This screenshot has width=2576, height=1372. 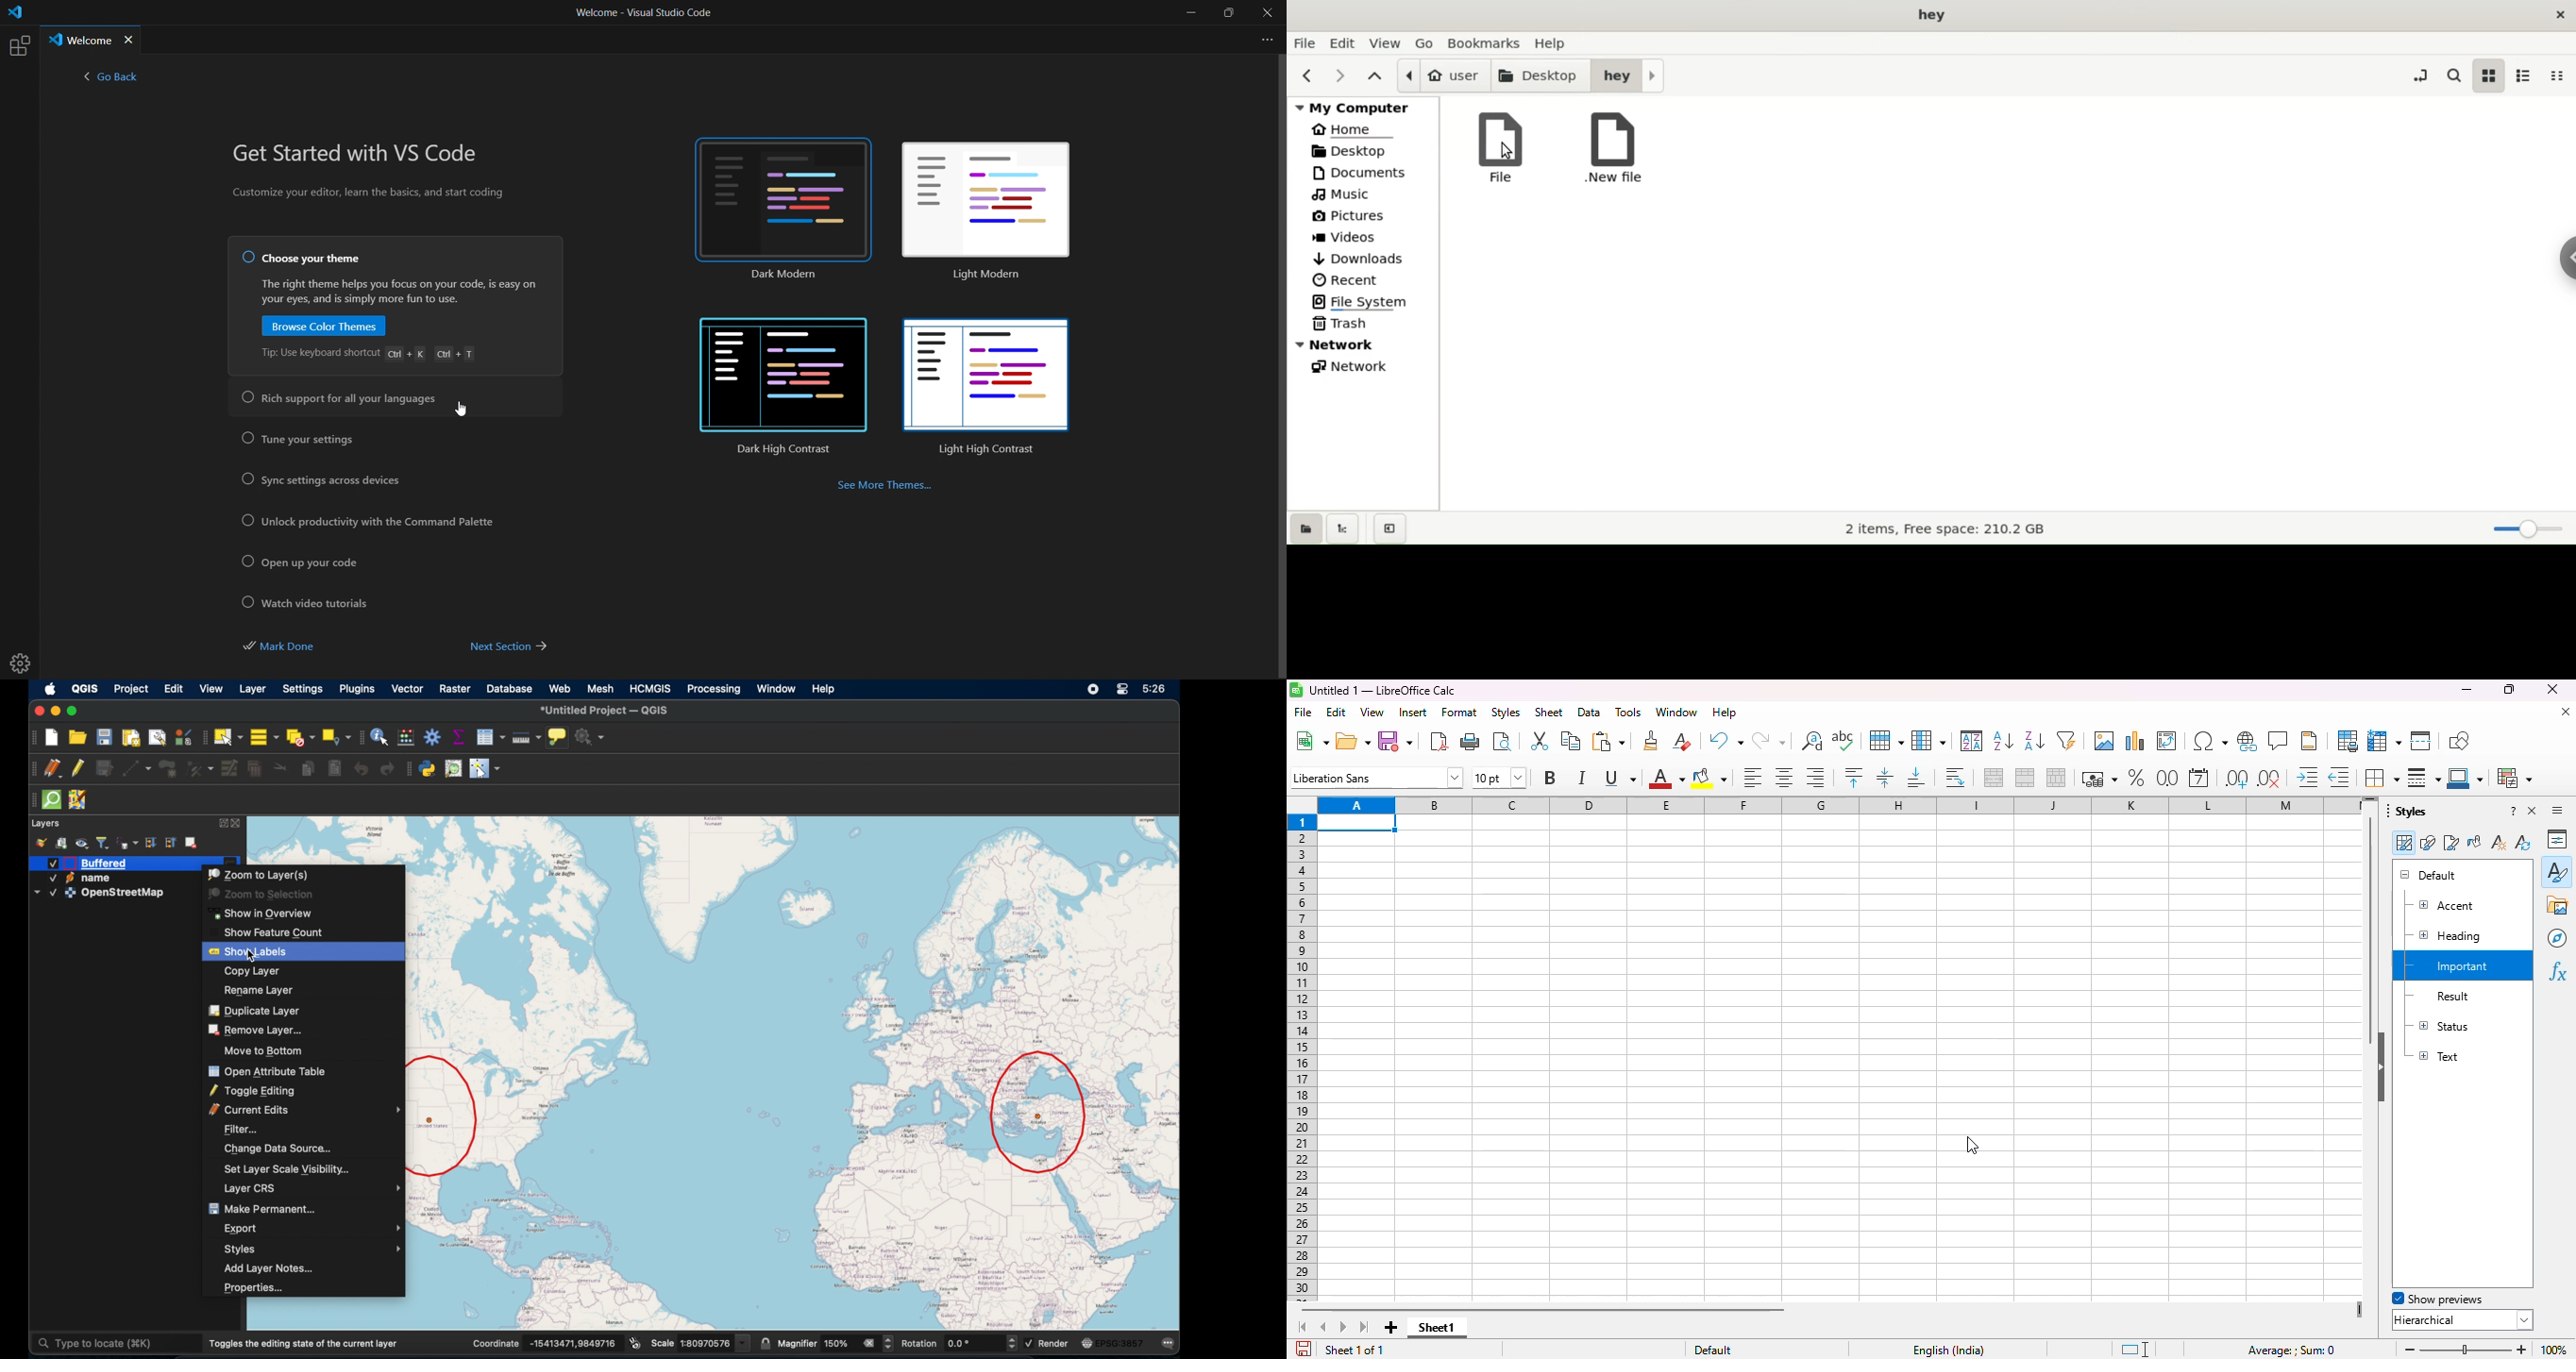 What do you see at coordinates (1928, 741) in the screenshot?
I see `column` at bounding box center [1928, 741].